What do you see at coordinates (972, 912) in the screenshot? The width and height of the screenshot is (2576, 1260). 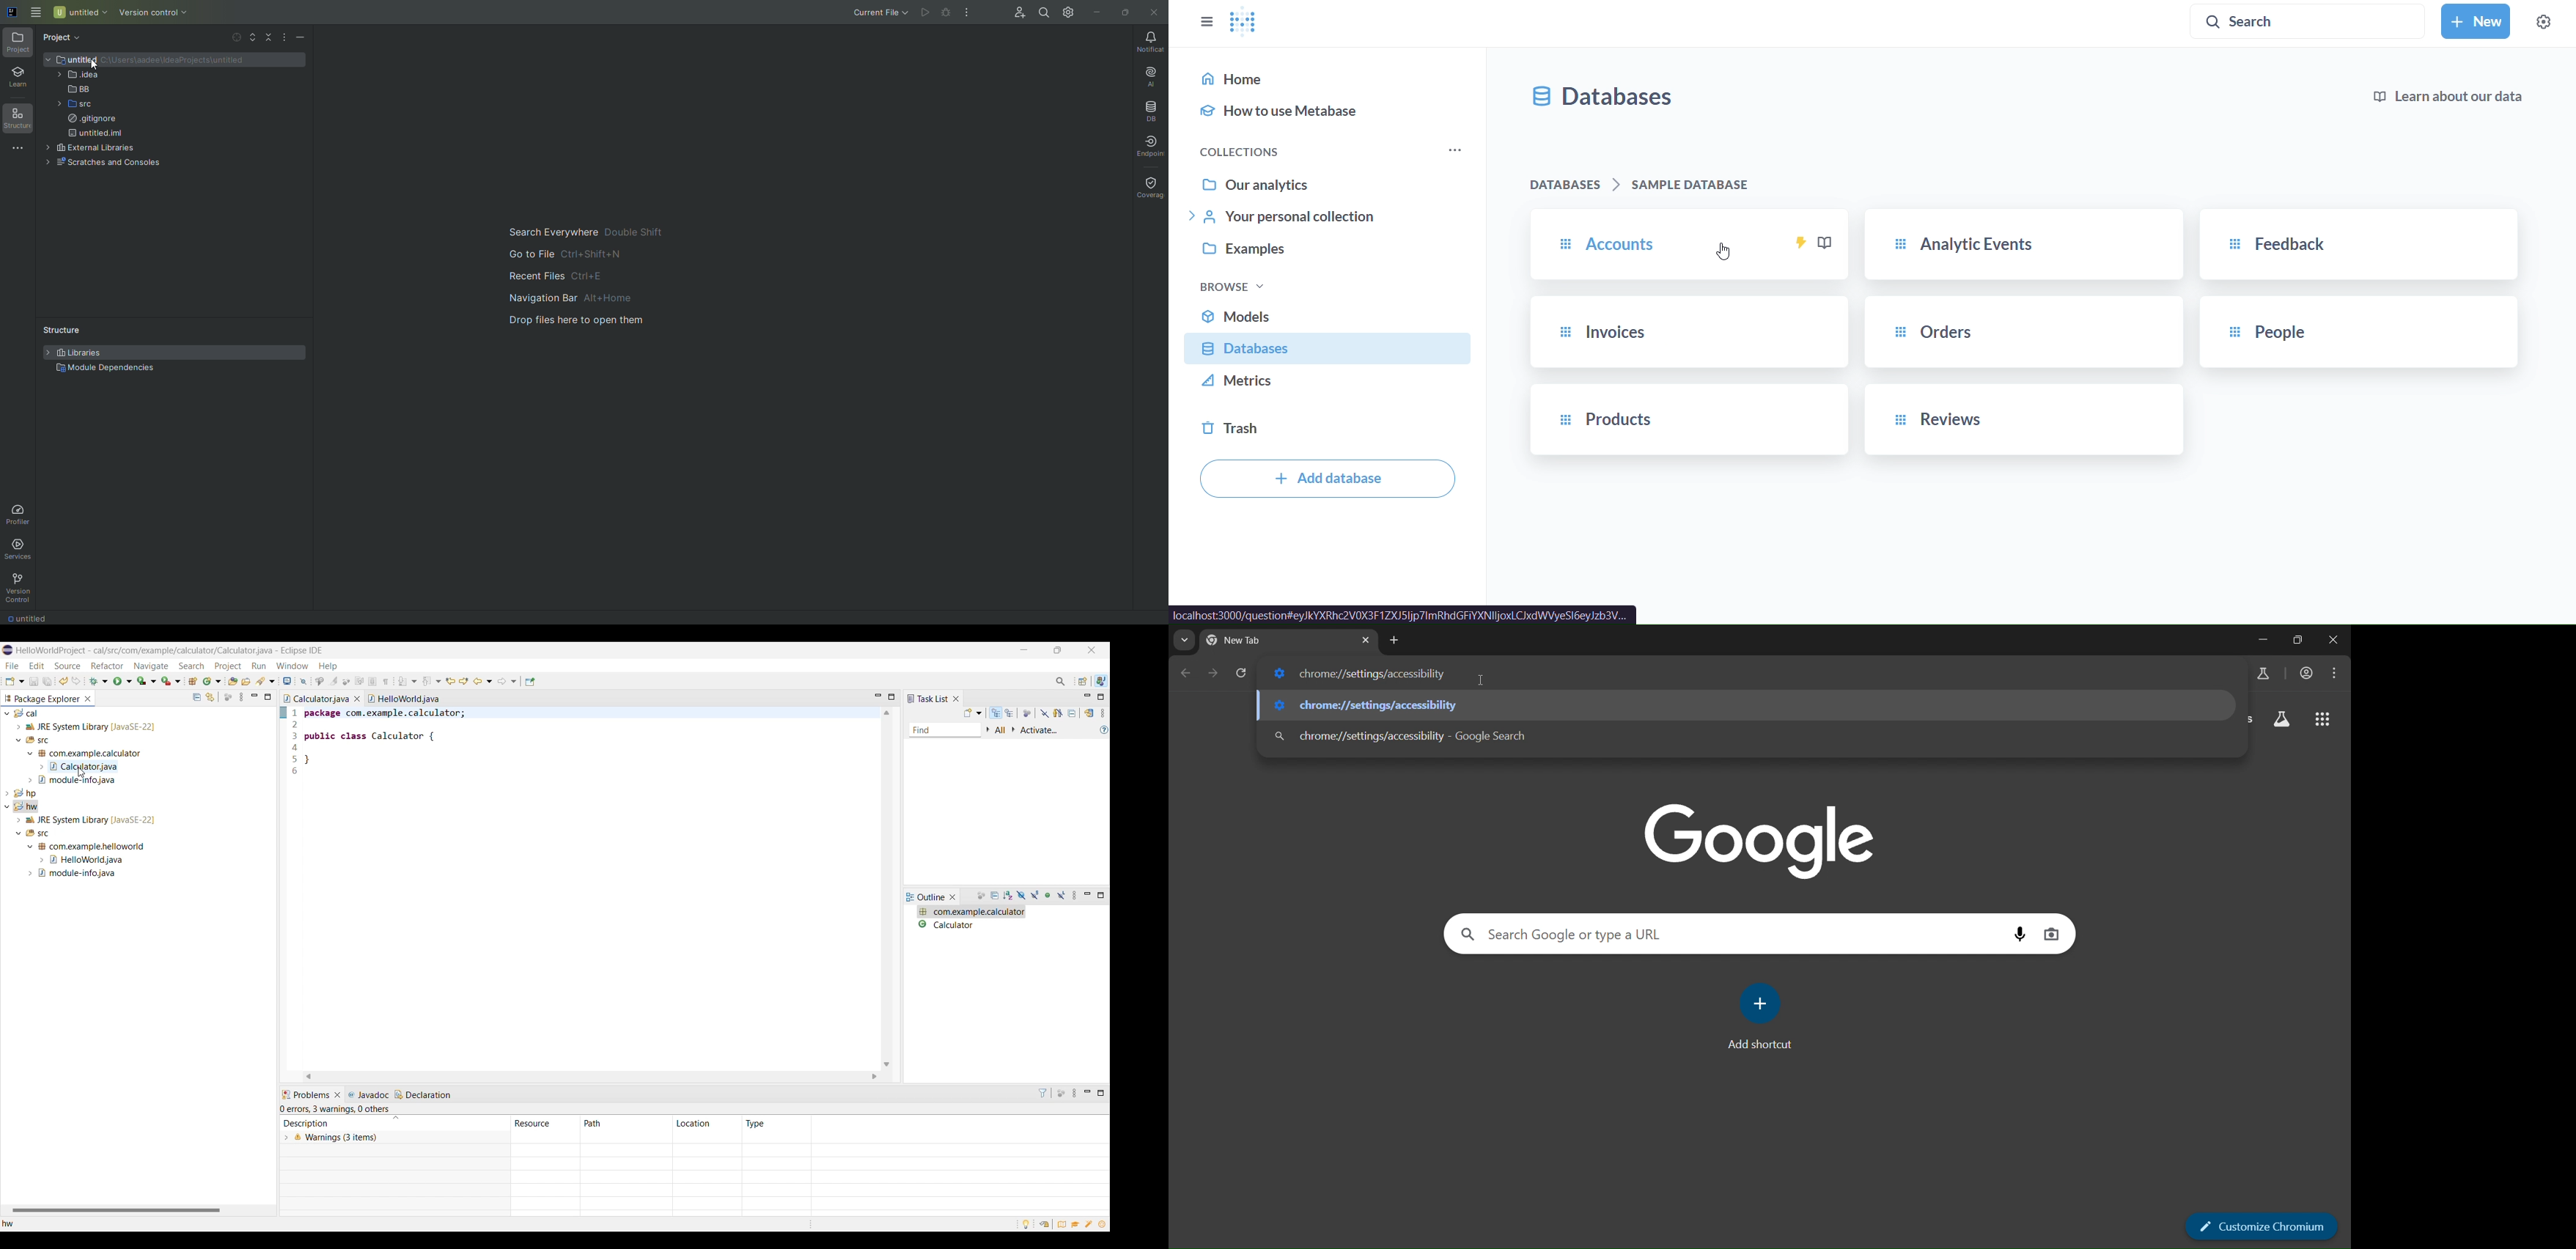 I see `com.example.calculator` at bounding box center [972, 912].